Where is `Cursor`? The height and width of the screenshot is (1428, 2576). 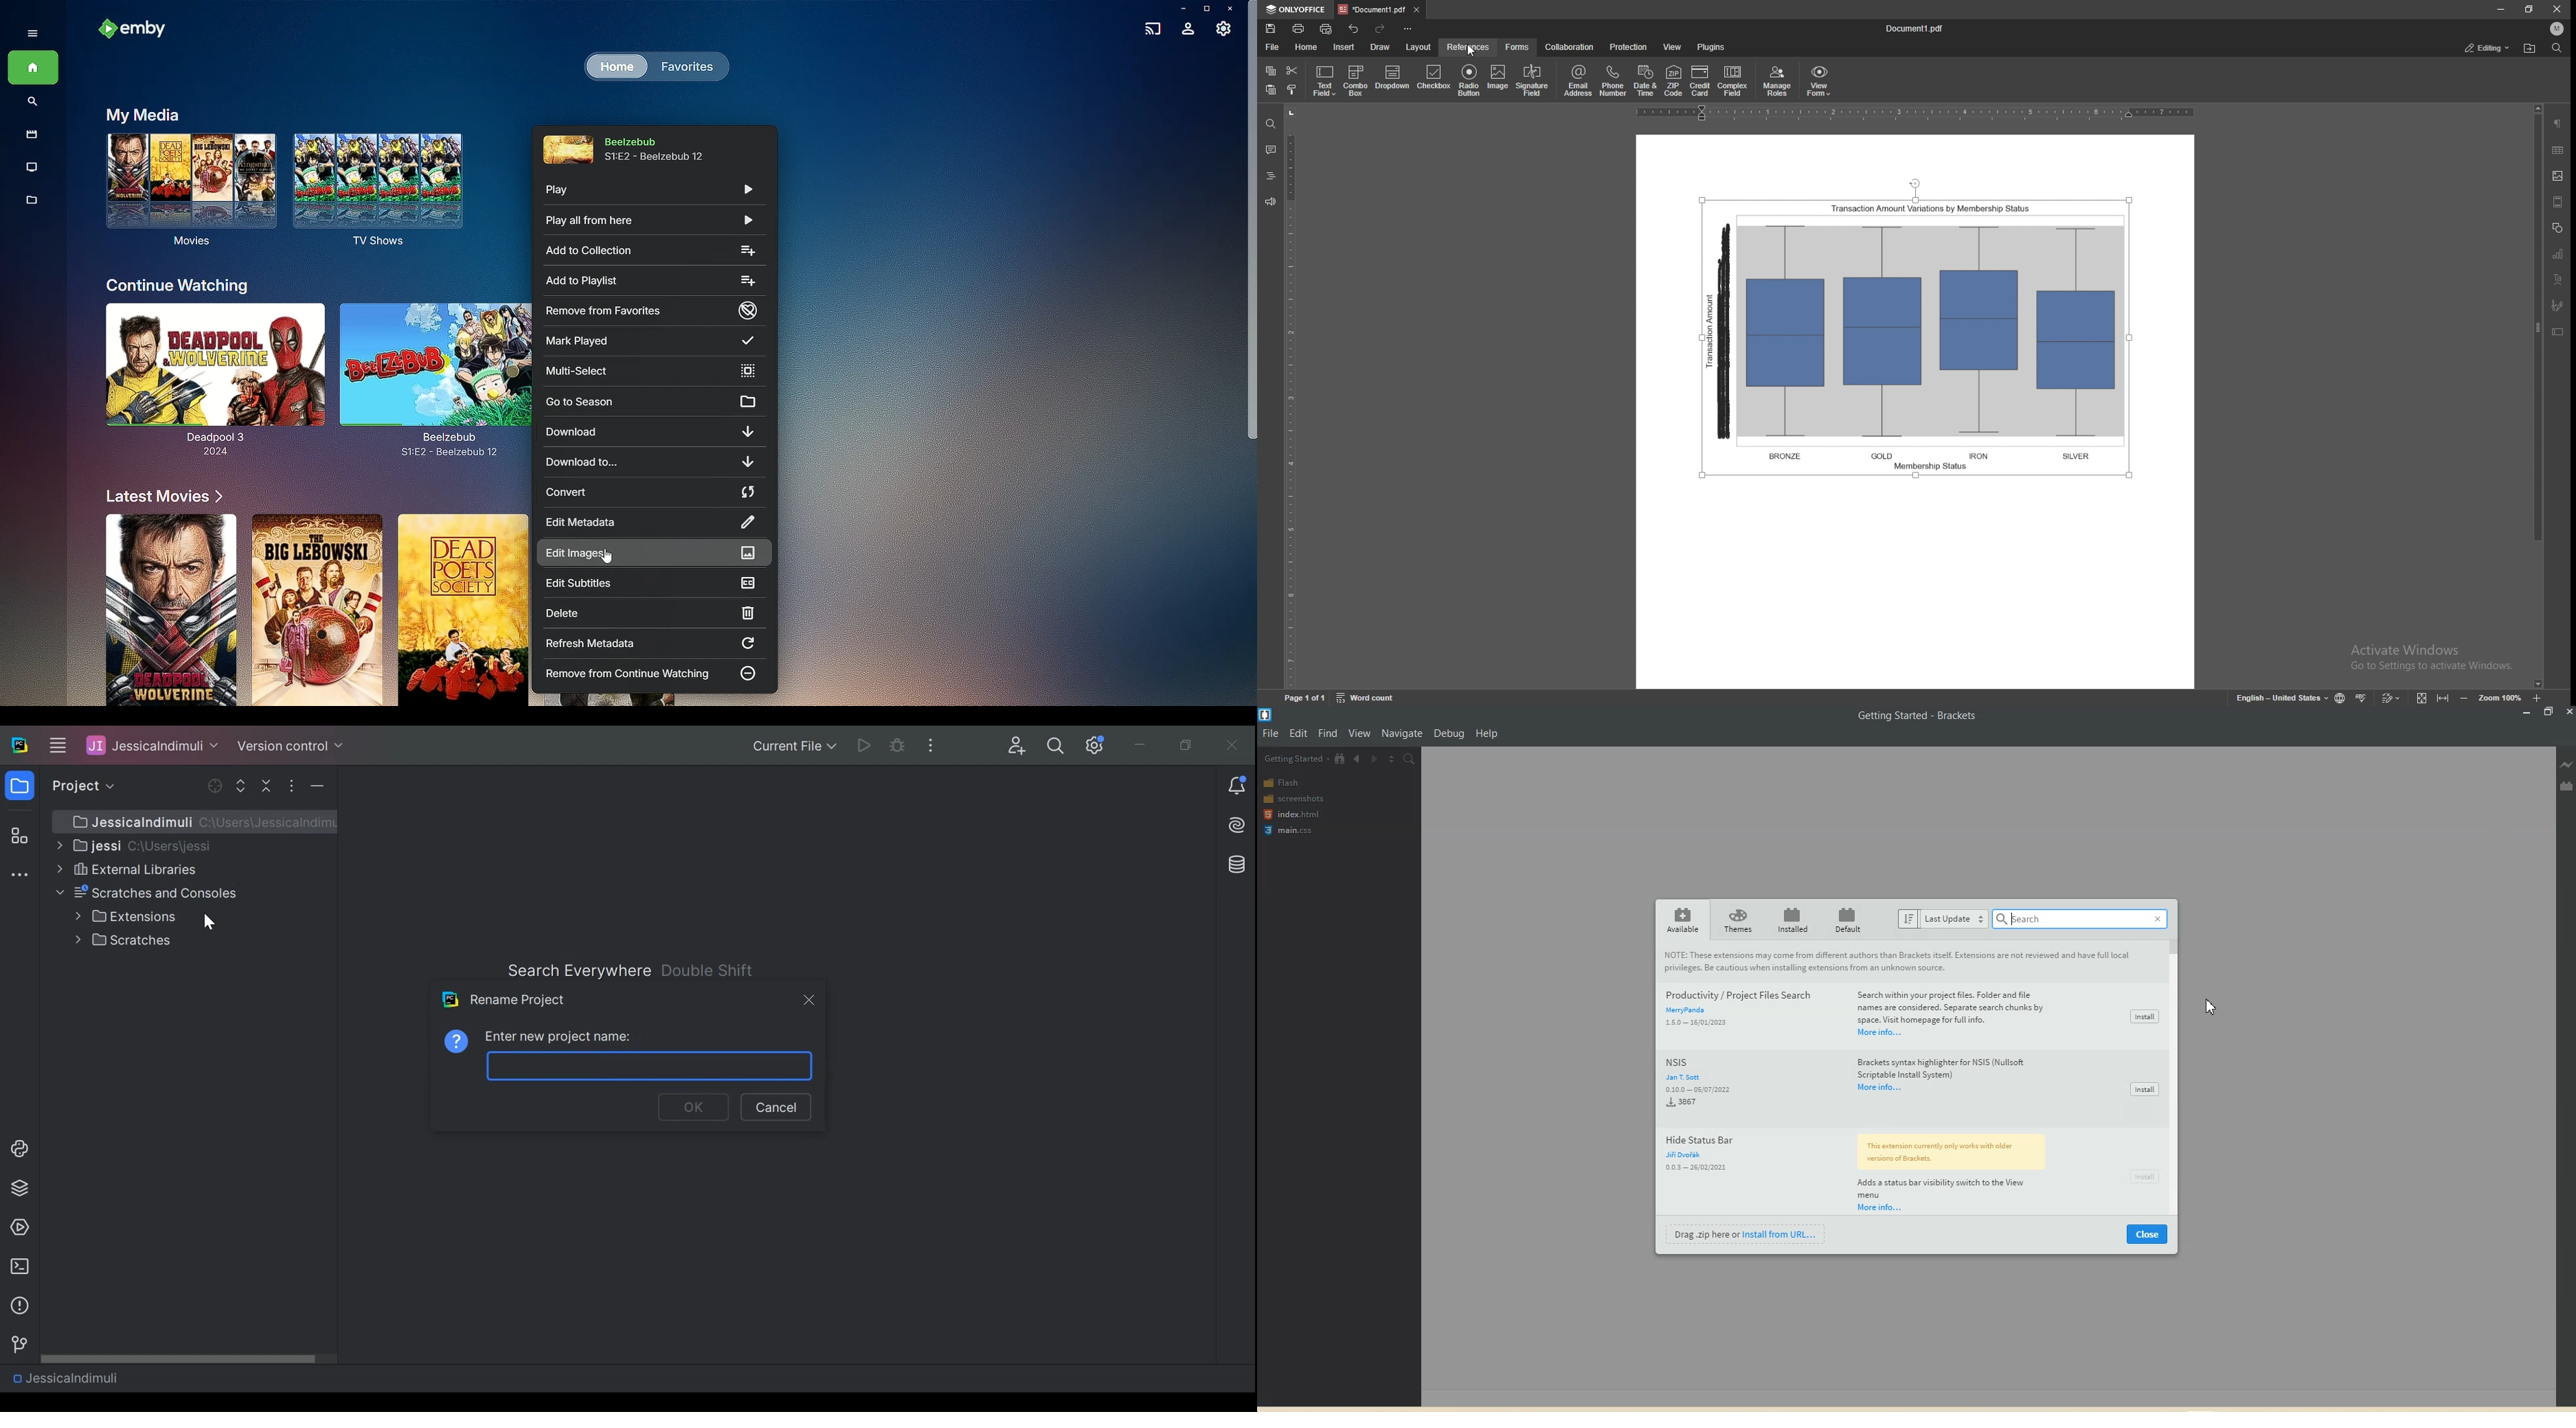
Cursor is located at coordinates (2213, 1006).